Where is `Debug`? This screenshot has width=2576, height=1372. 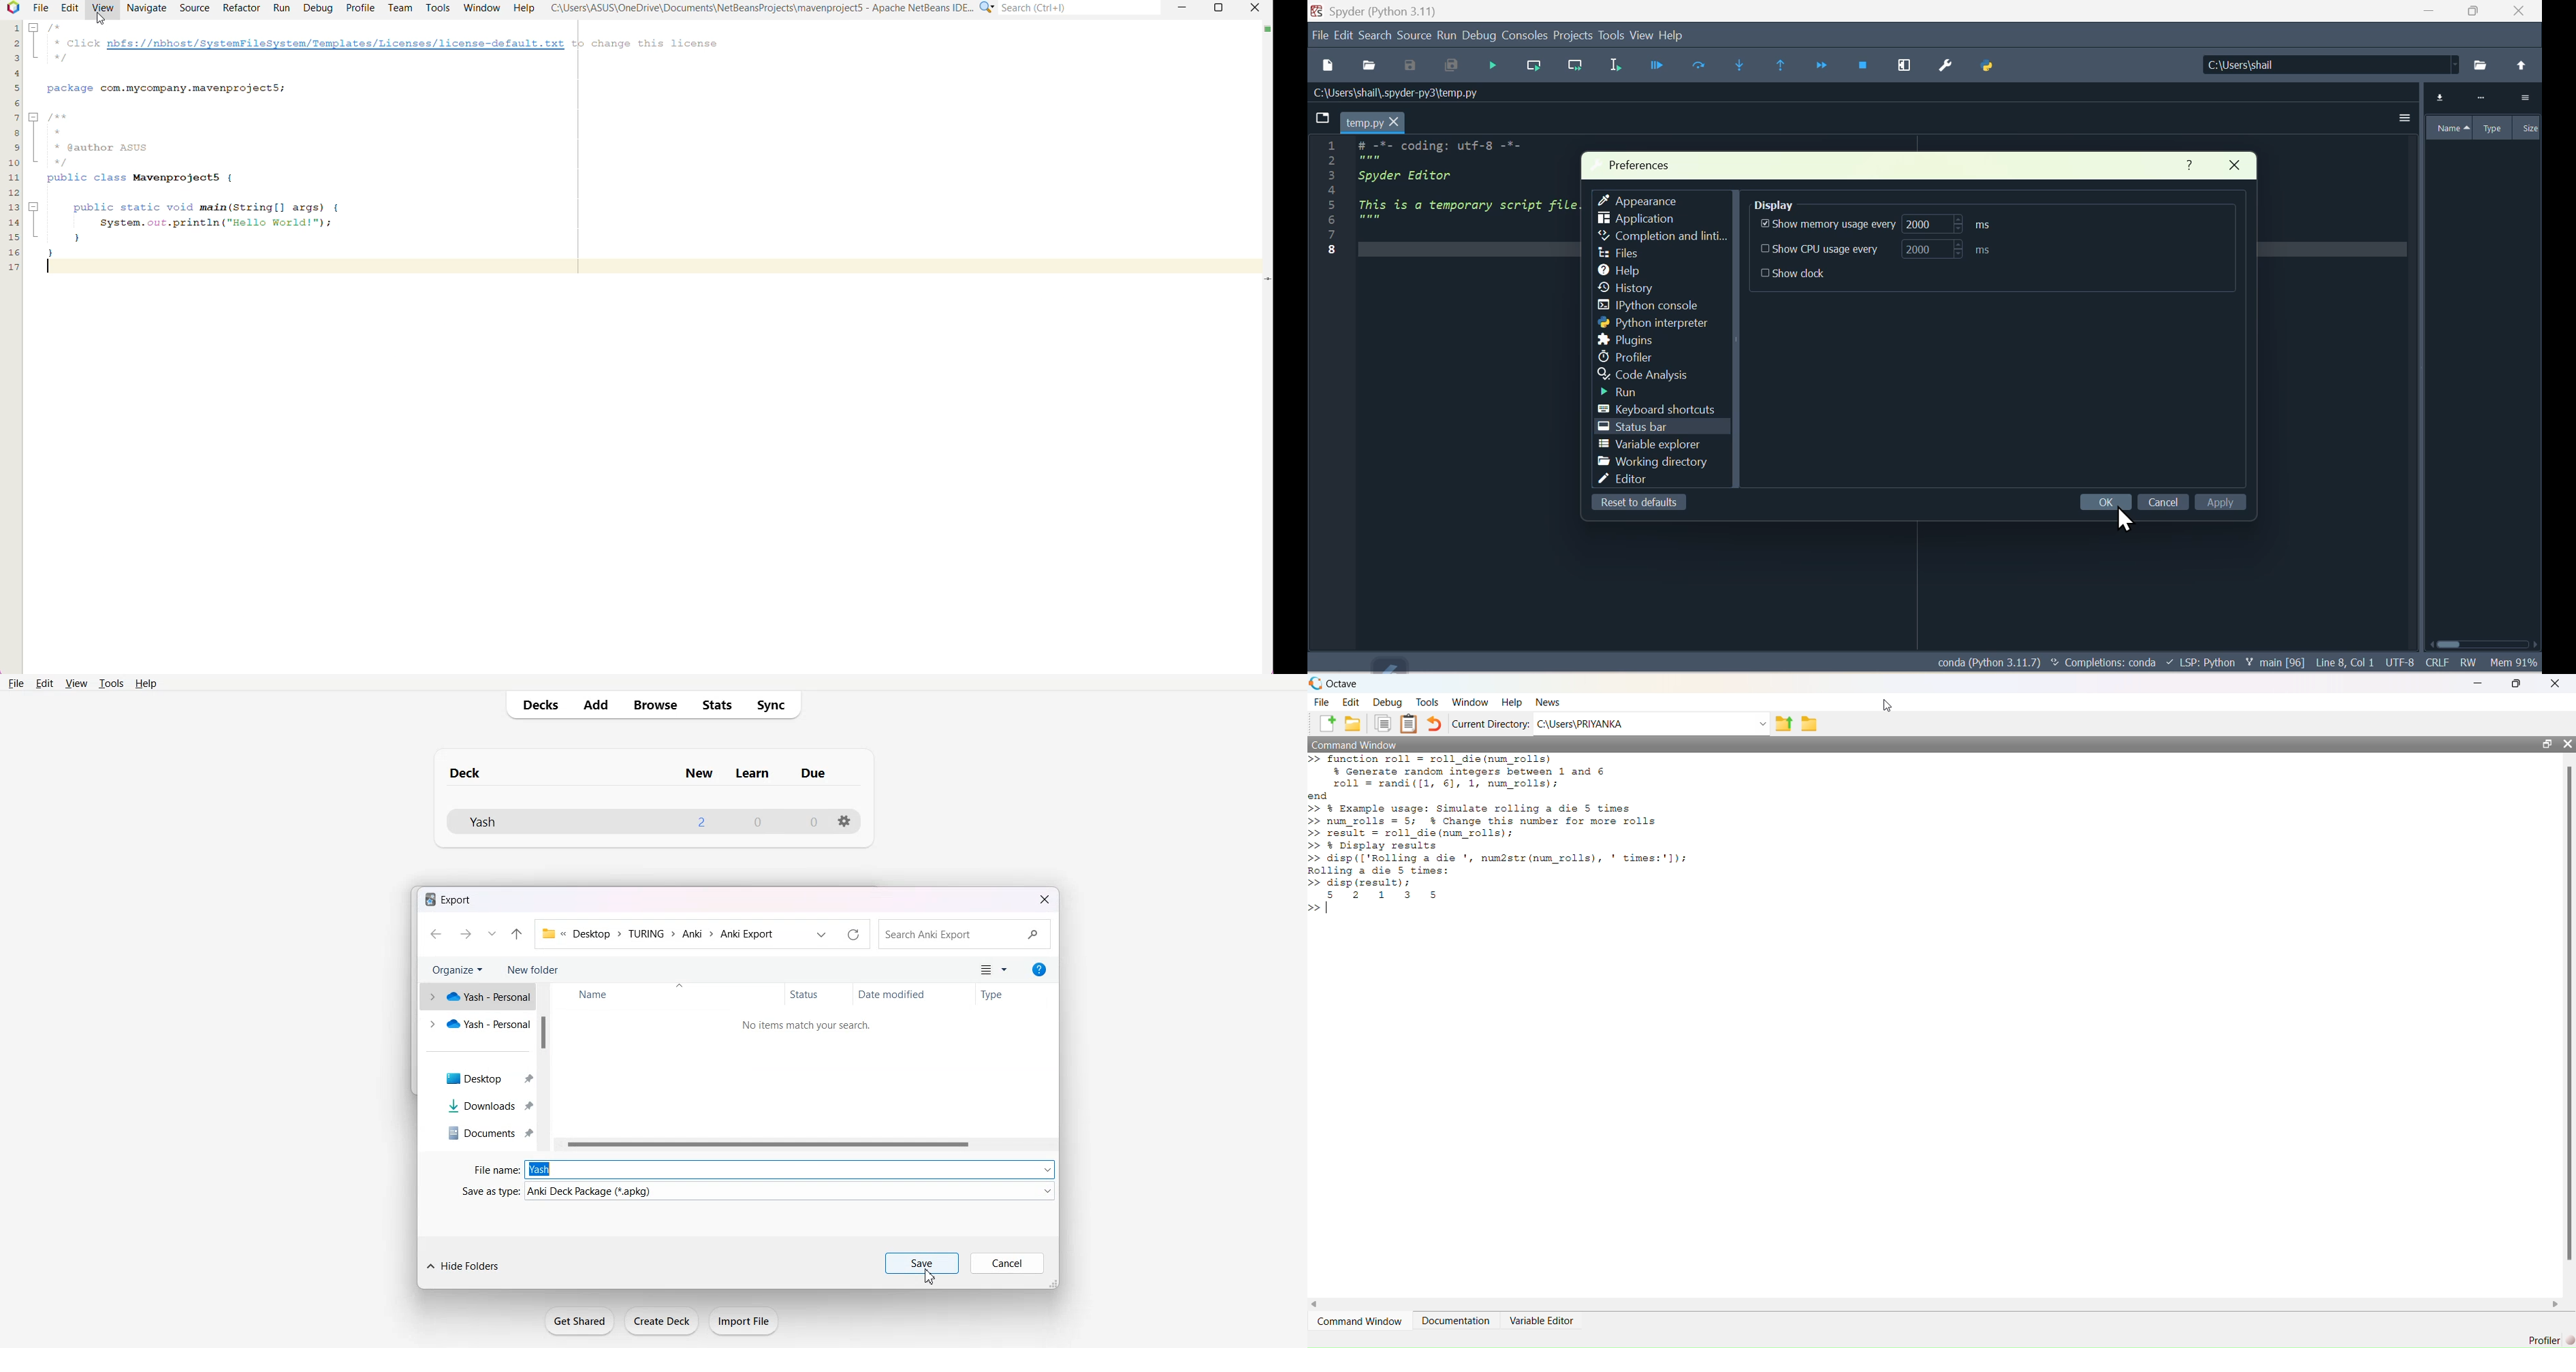
Debug is located at coordinates (1477, 36).